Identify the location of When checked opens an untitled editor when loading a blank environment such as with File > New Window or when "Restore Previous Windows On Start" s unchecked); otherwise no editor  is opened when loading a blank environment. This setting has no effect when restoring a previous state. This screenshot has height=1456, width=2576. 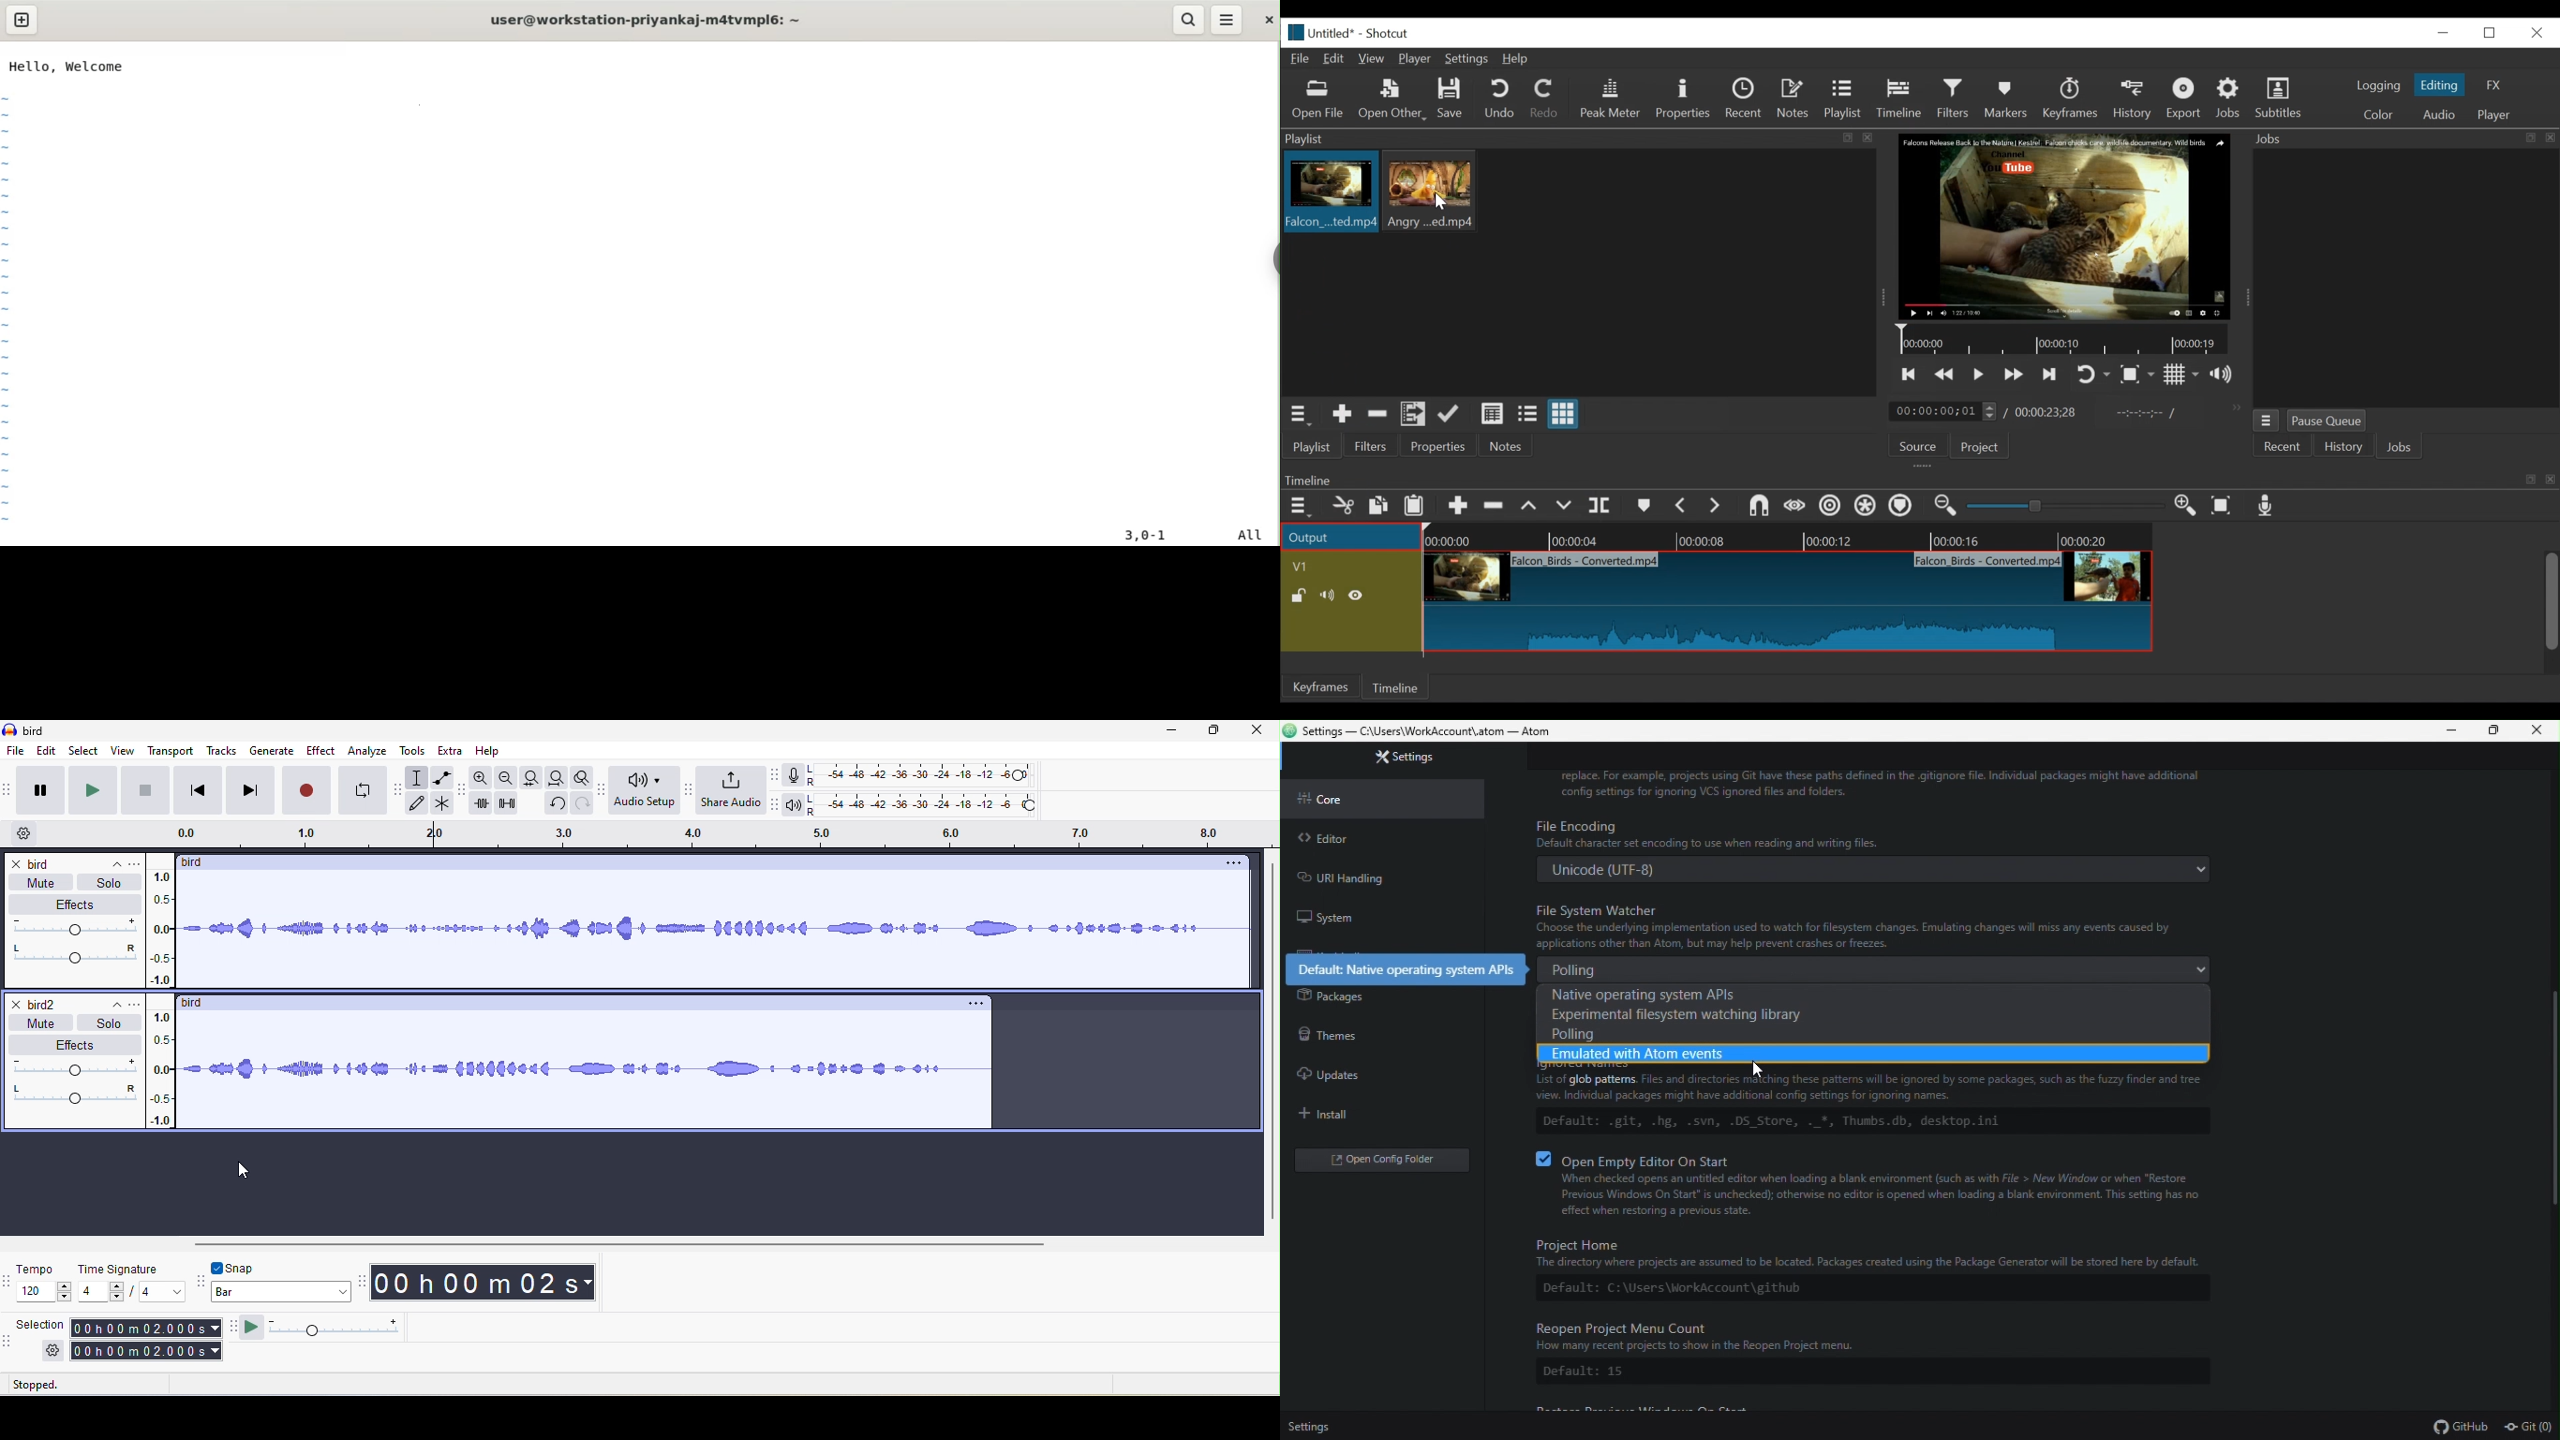
(1872, 1195).